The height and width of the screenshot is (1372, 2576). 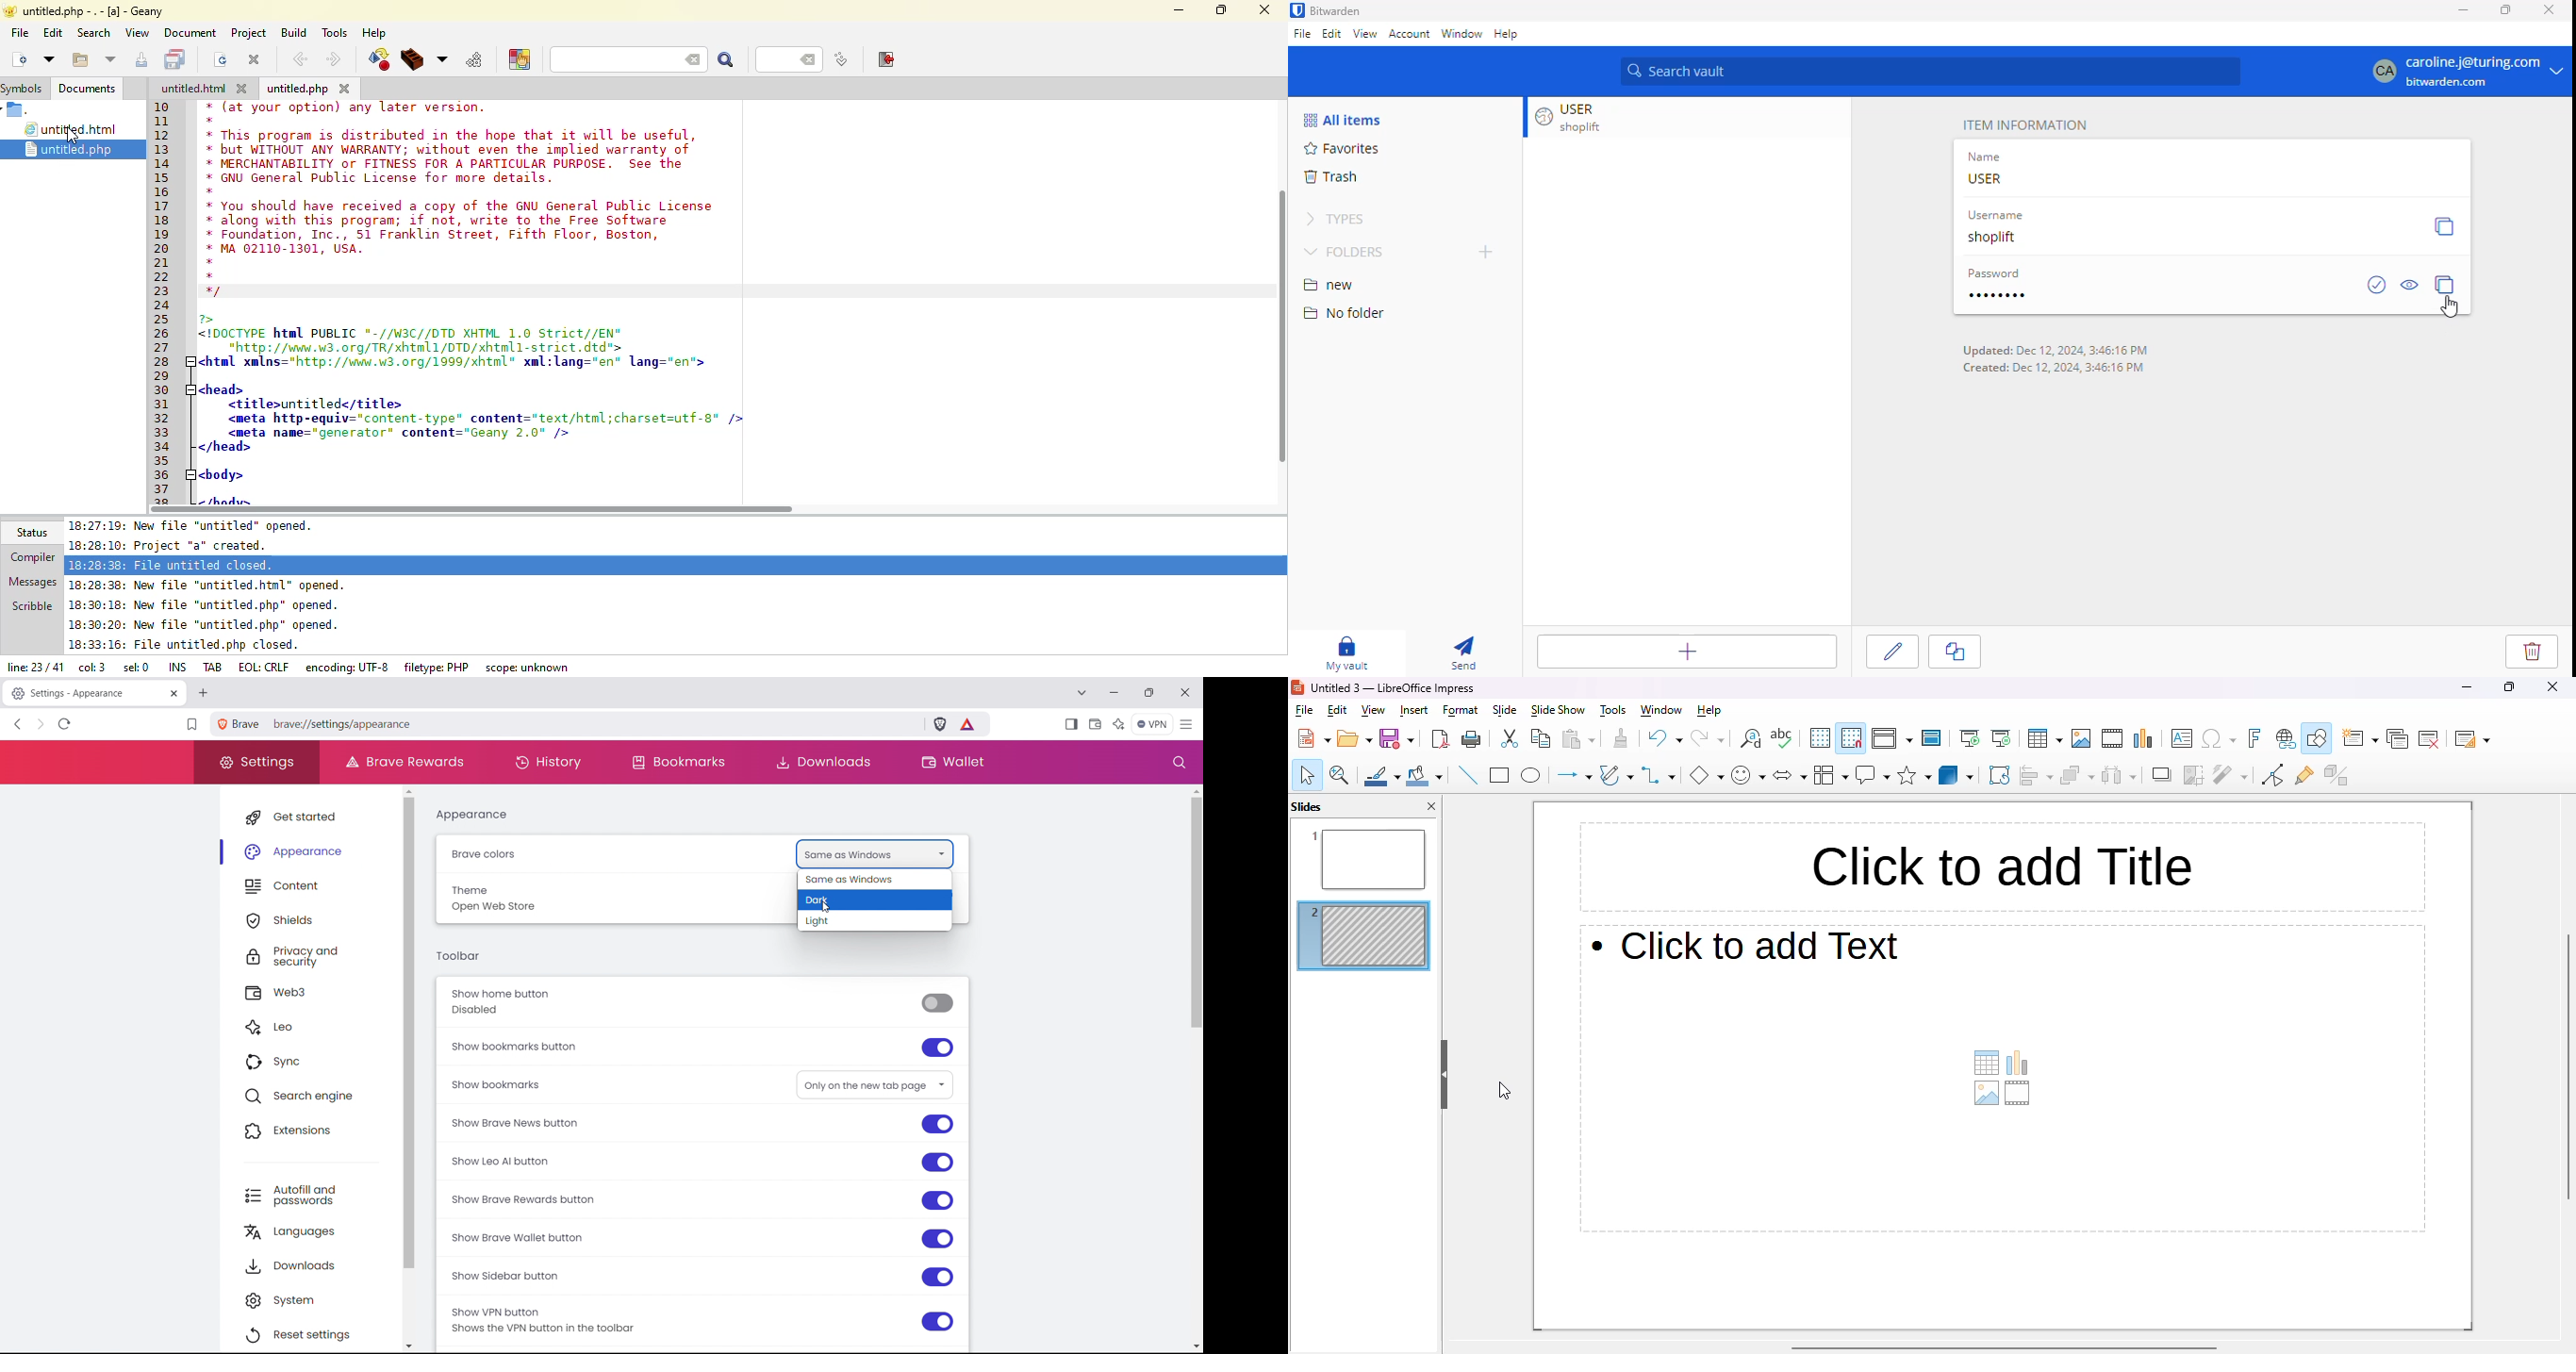 I want to click on rotate, so click(x=2000, y=774).